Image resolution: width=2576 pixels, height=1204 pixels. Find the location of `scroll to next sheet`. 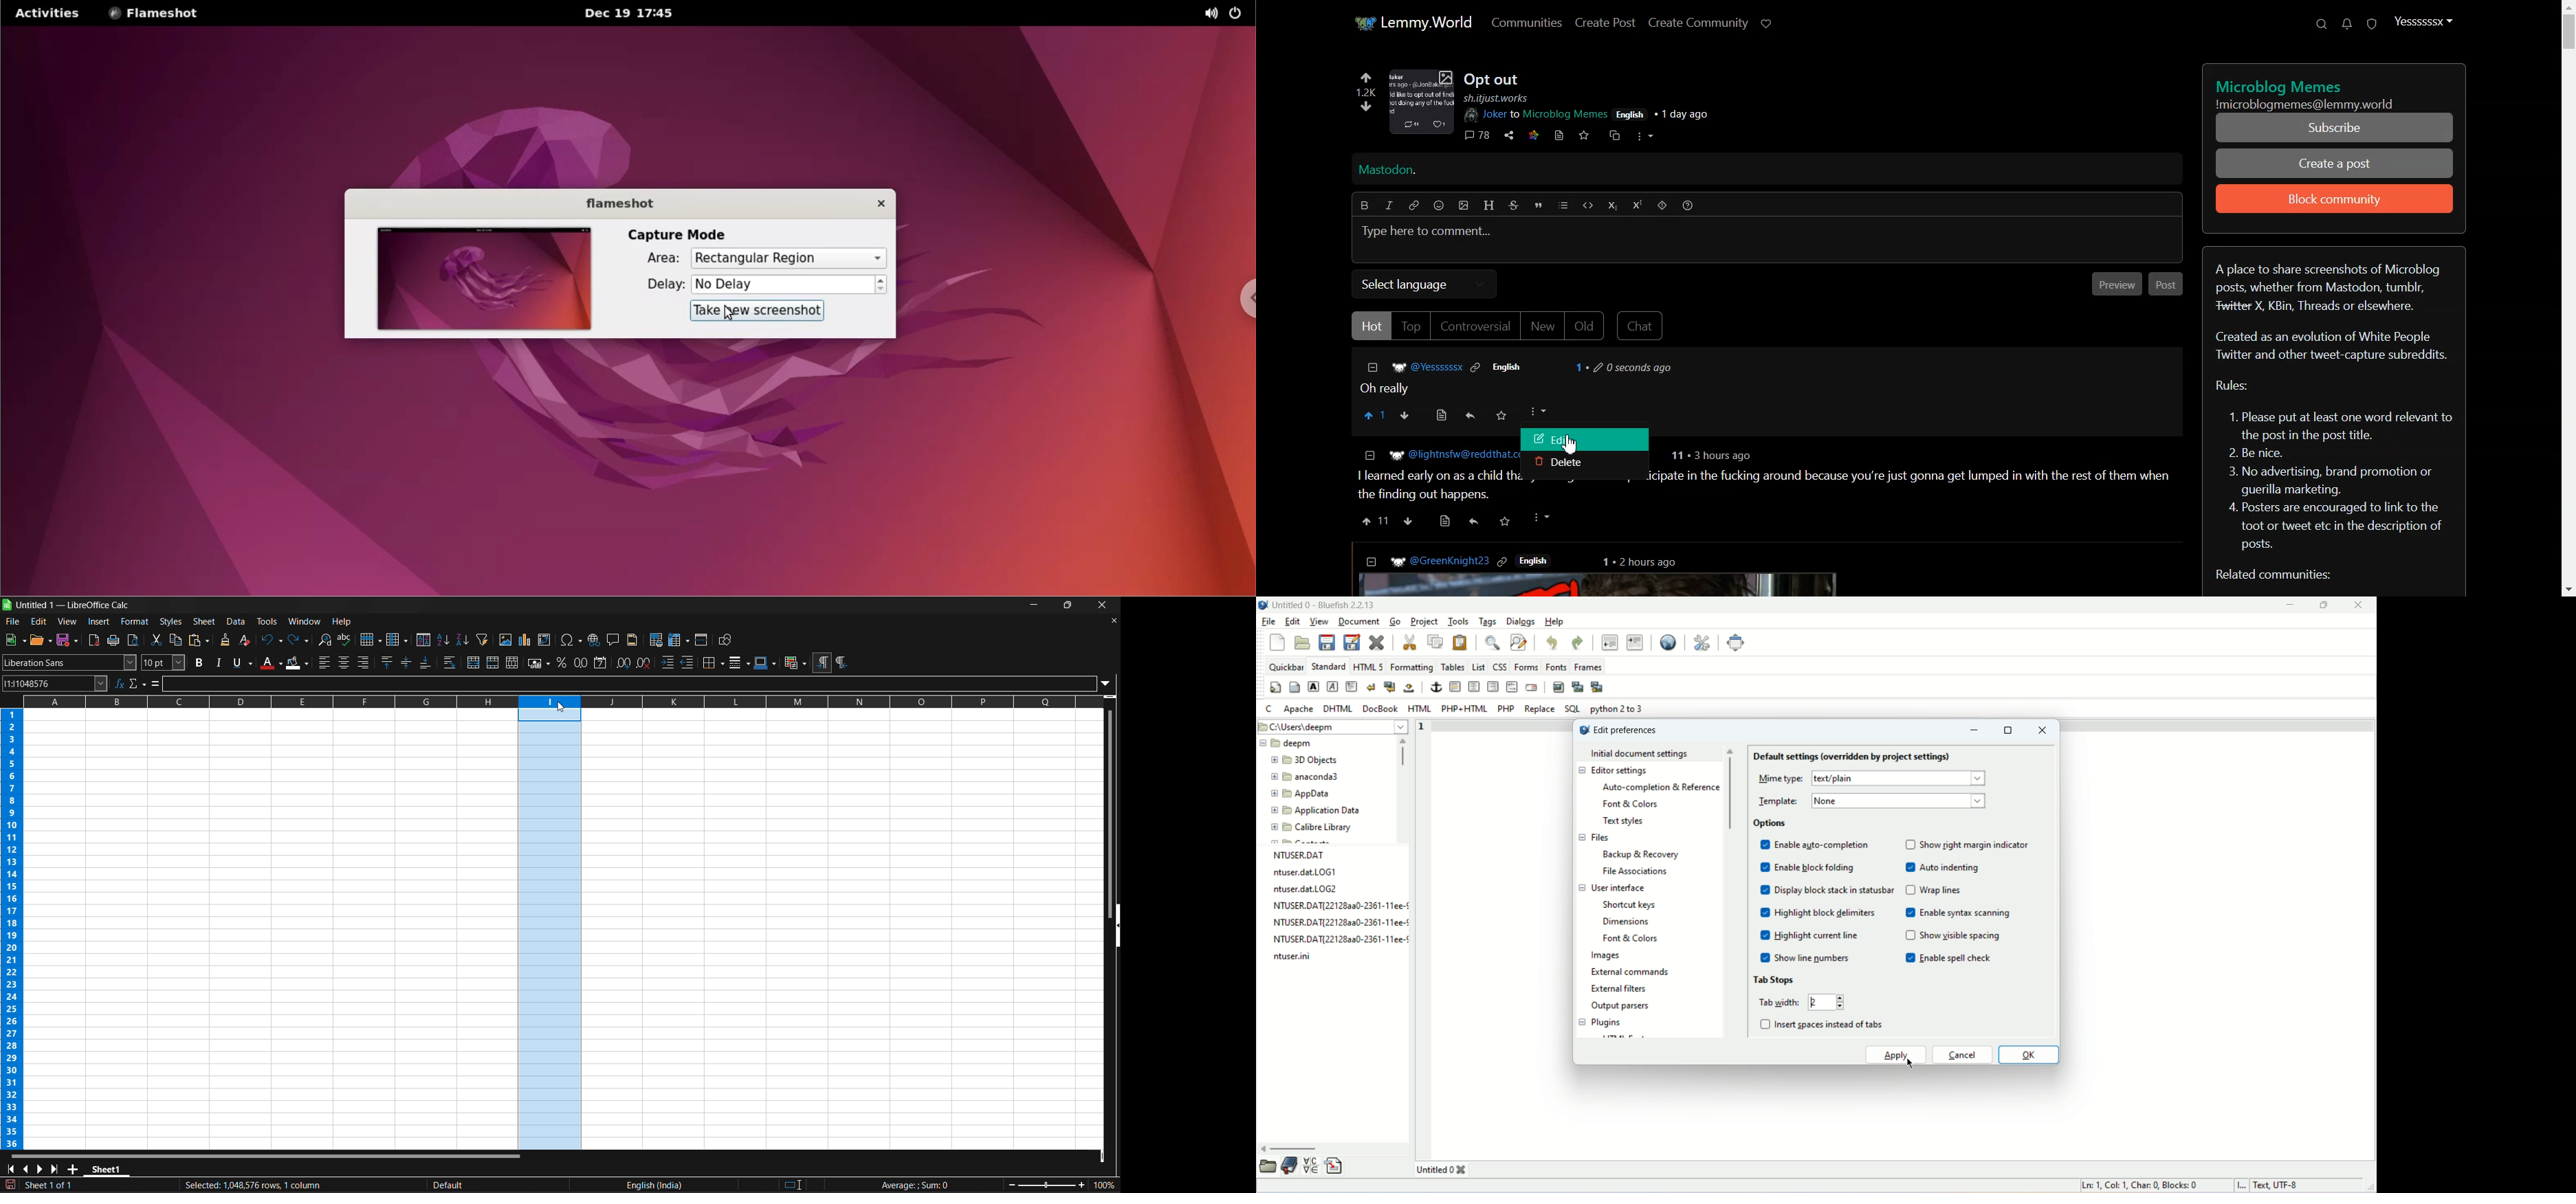

scroll to next sheet is located at coordinates (41, 1168).